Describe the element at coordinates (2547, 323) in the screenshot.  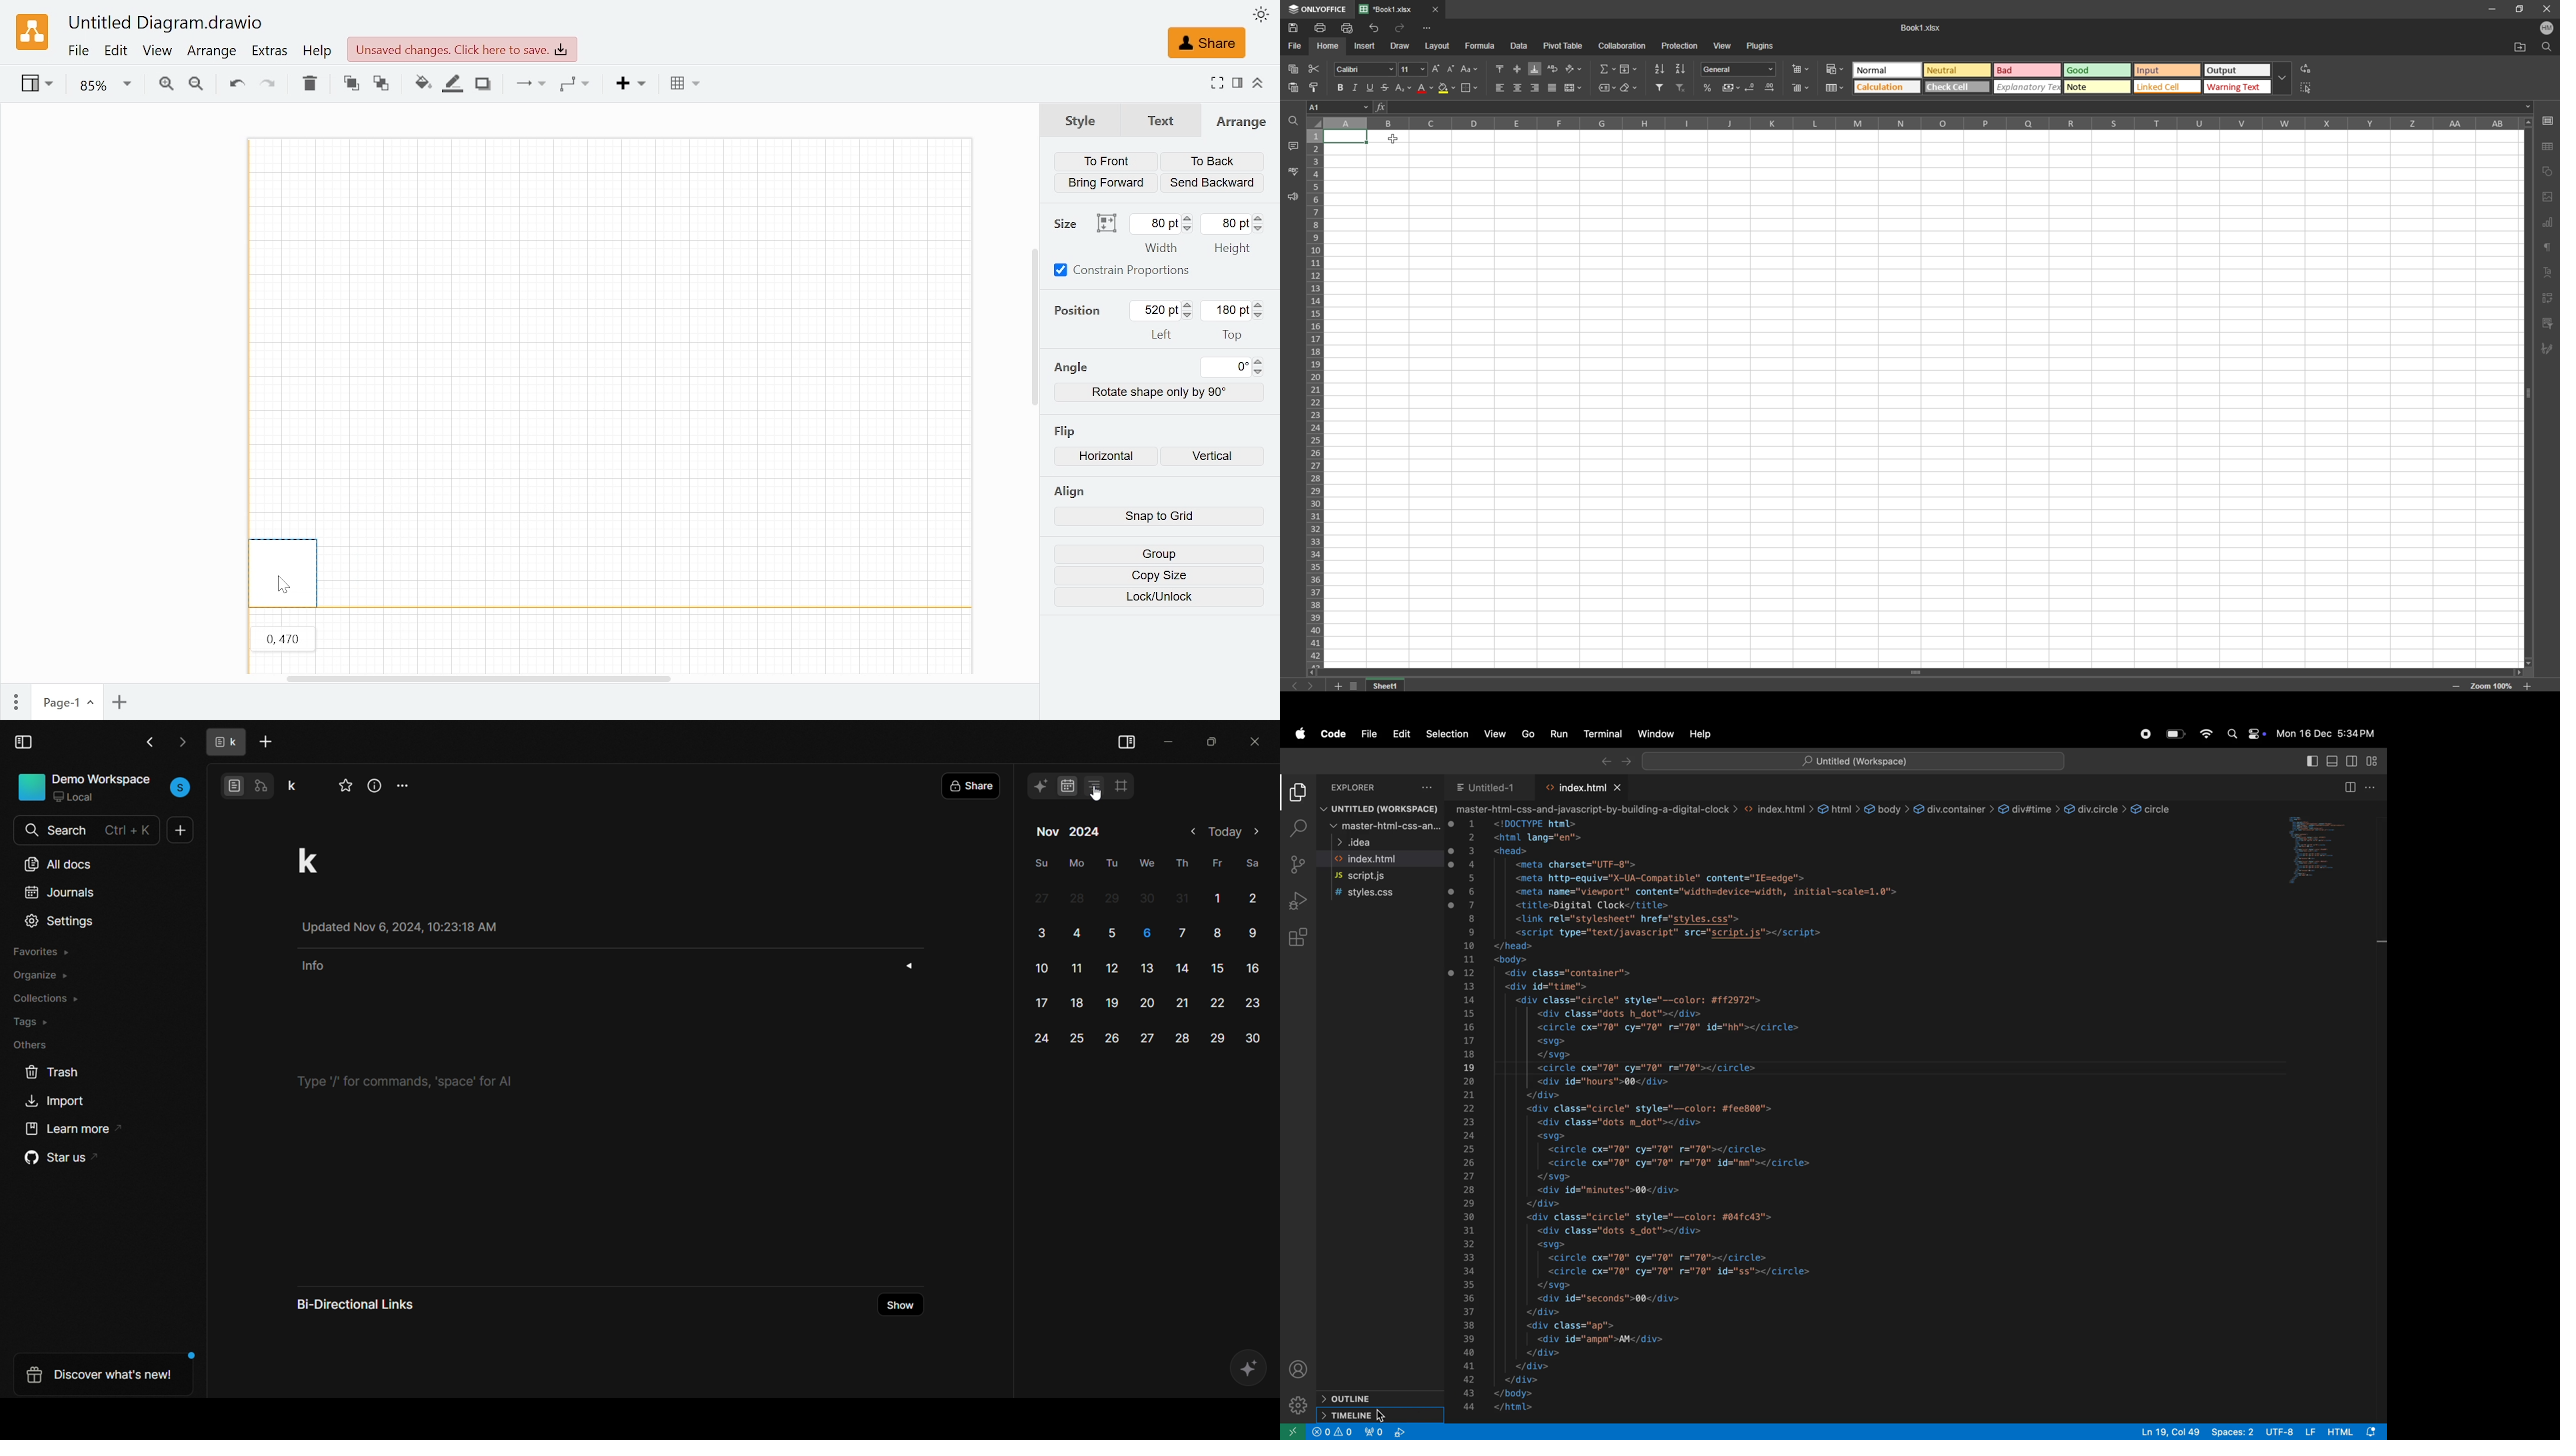
I see `filter` at that location.